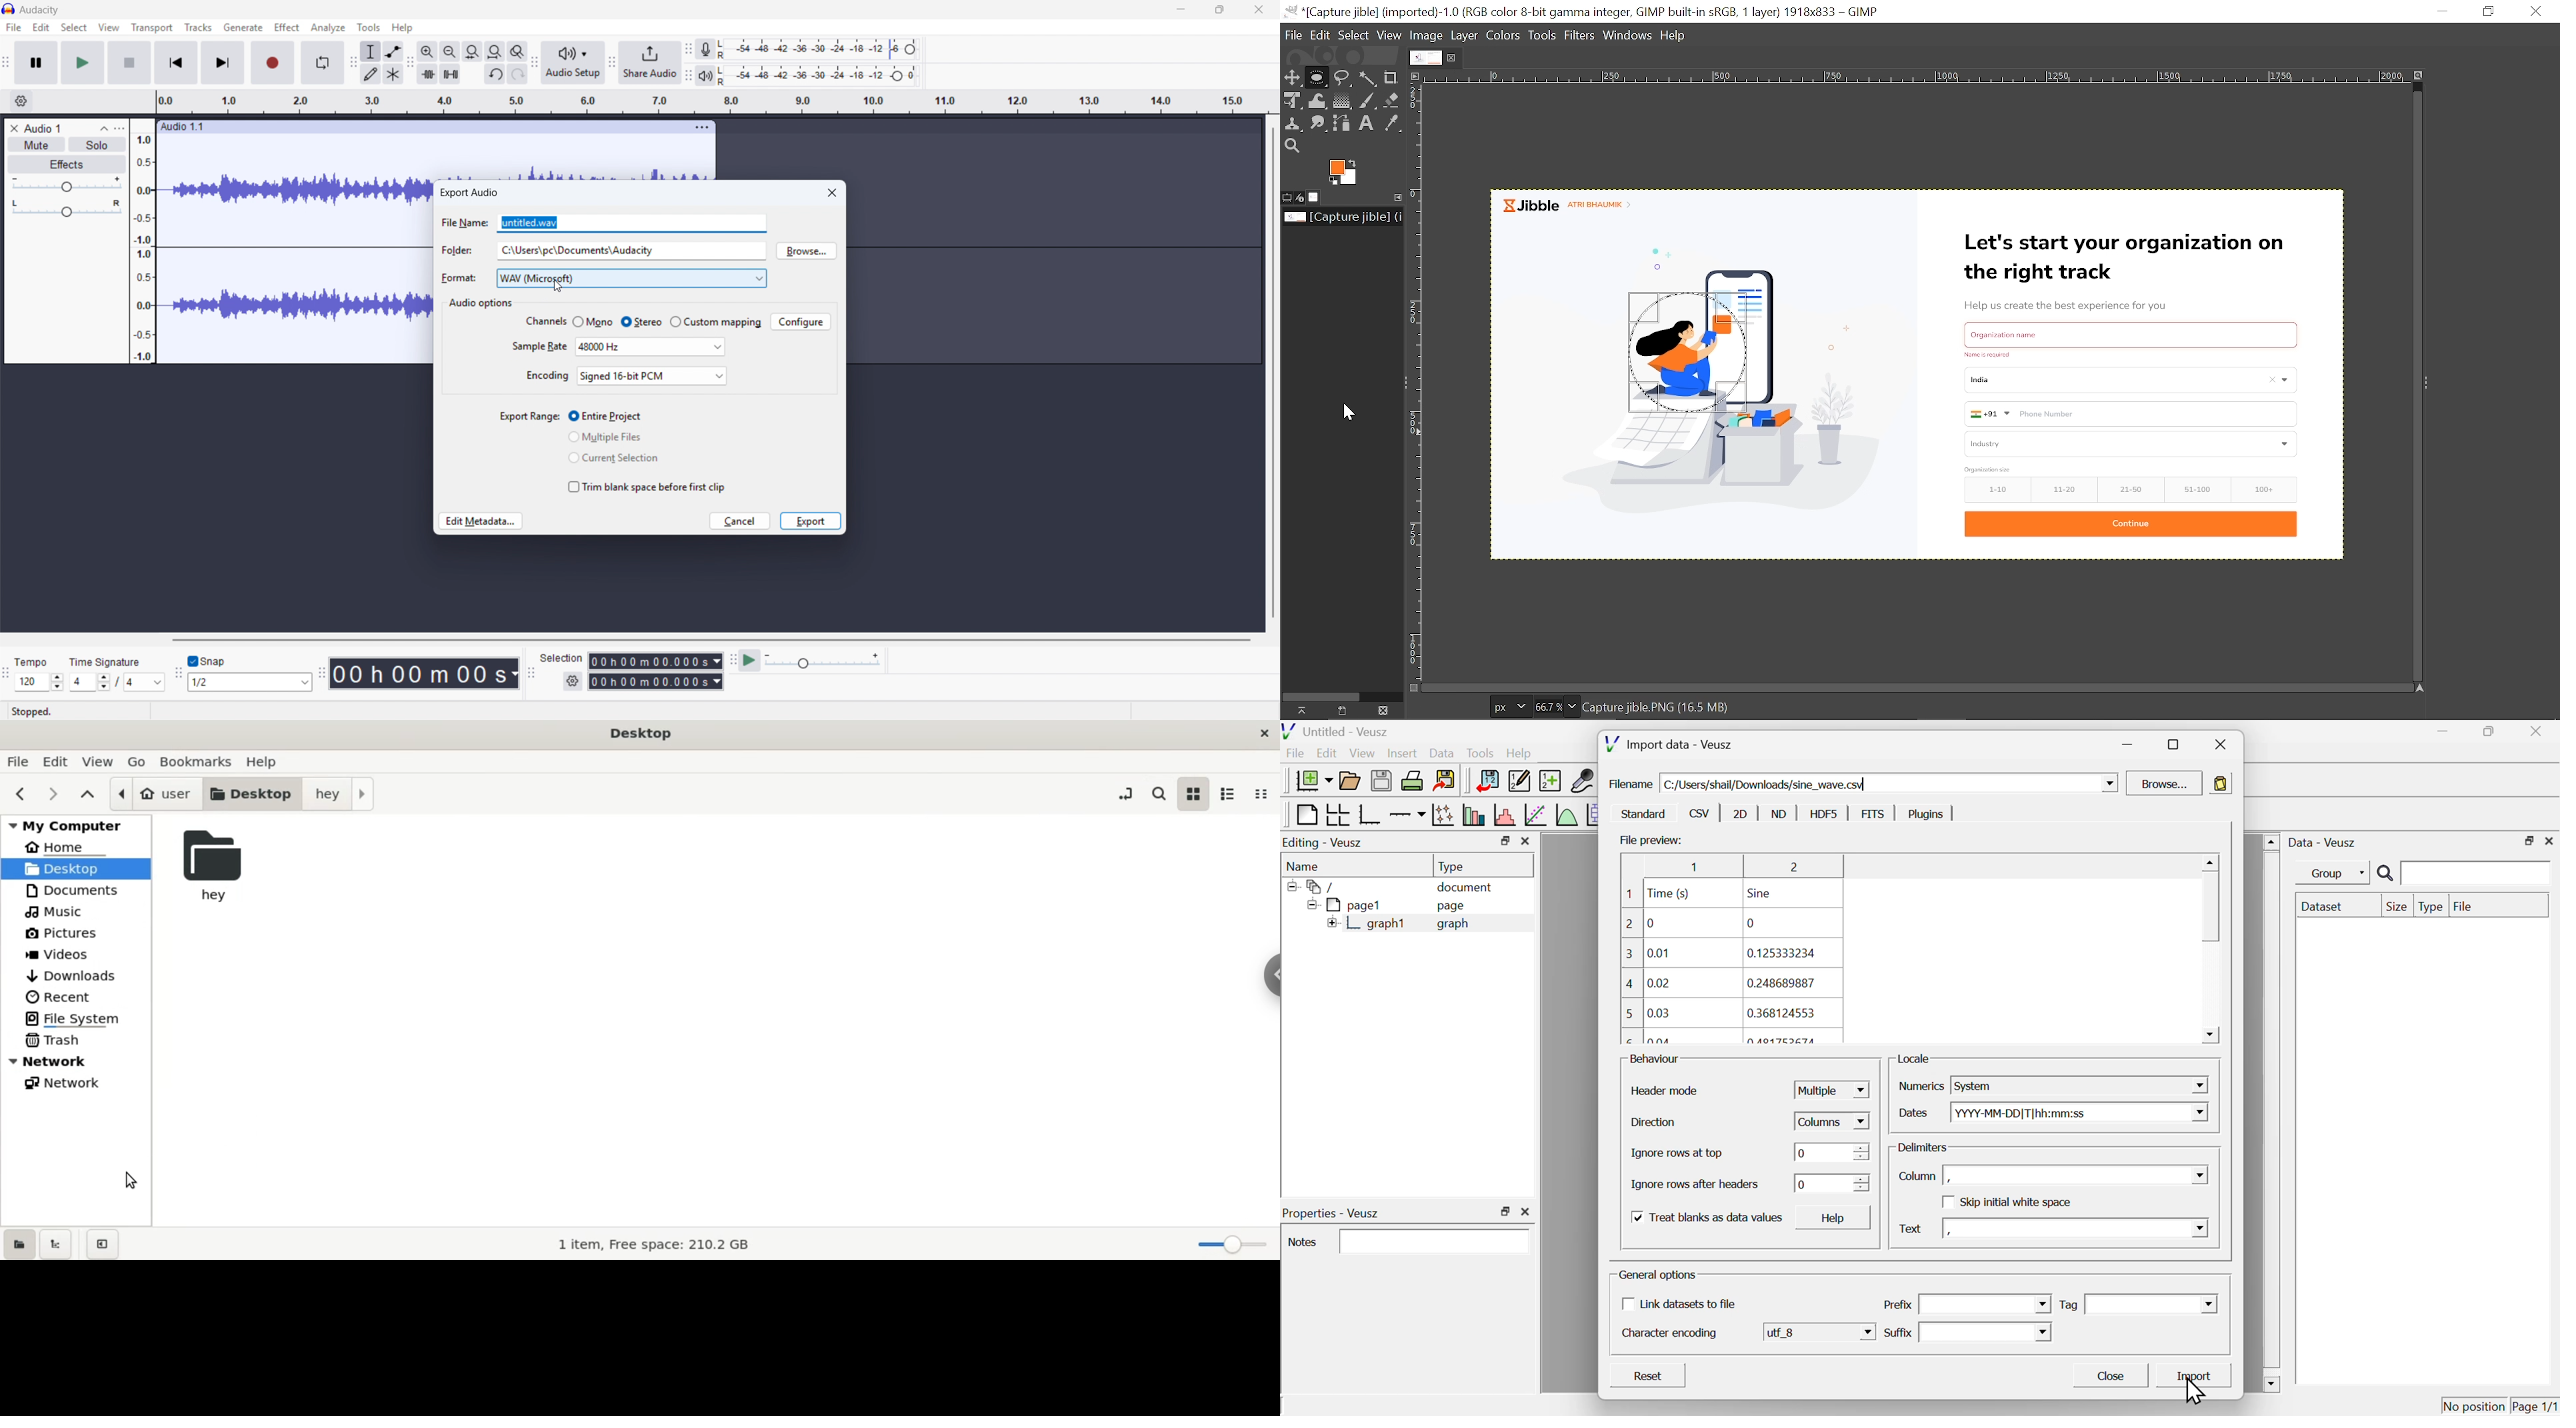 The width and height of the screenshot is (2576, 1428). I want to click on Remove track , so click(15, 128).